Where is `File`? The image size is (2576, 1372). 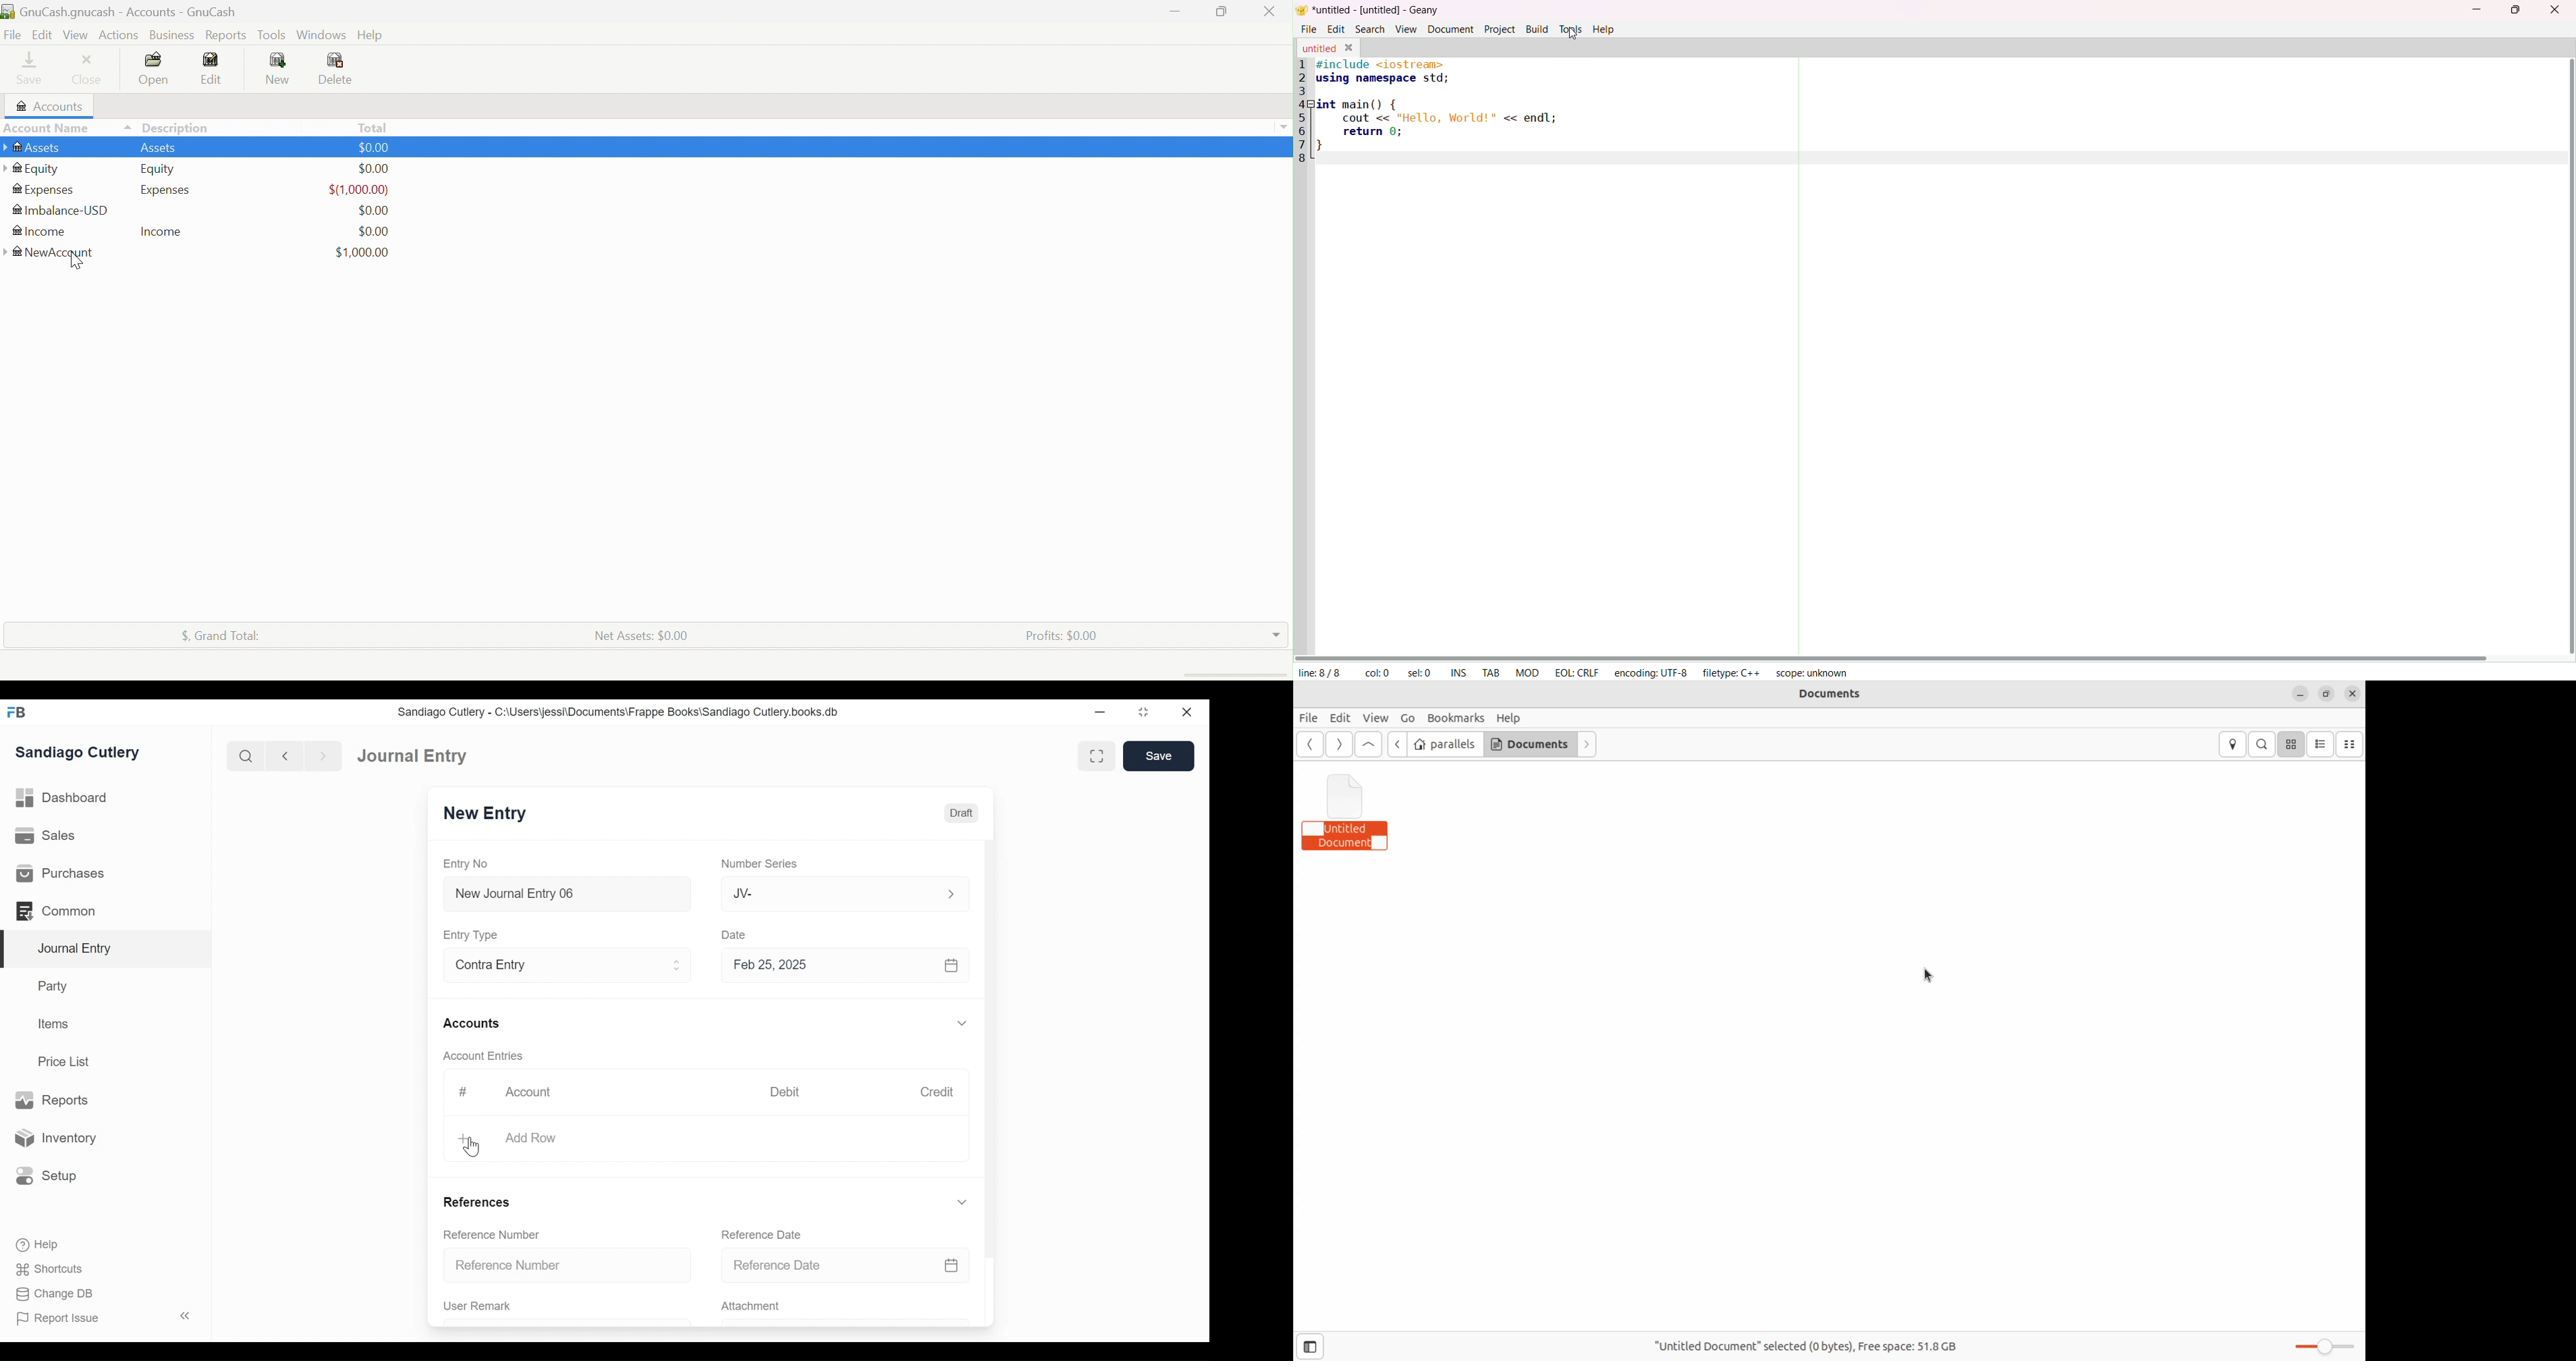 File is located at coordinates (13, 35).